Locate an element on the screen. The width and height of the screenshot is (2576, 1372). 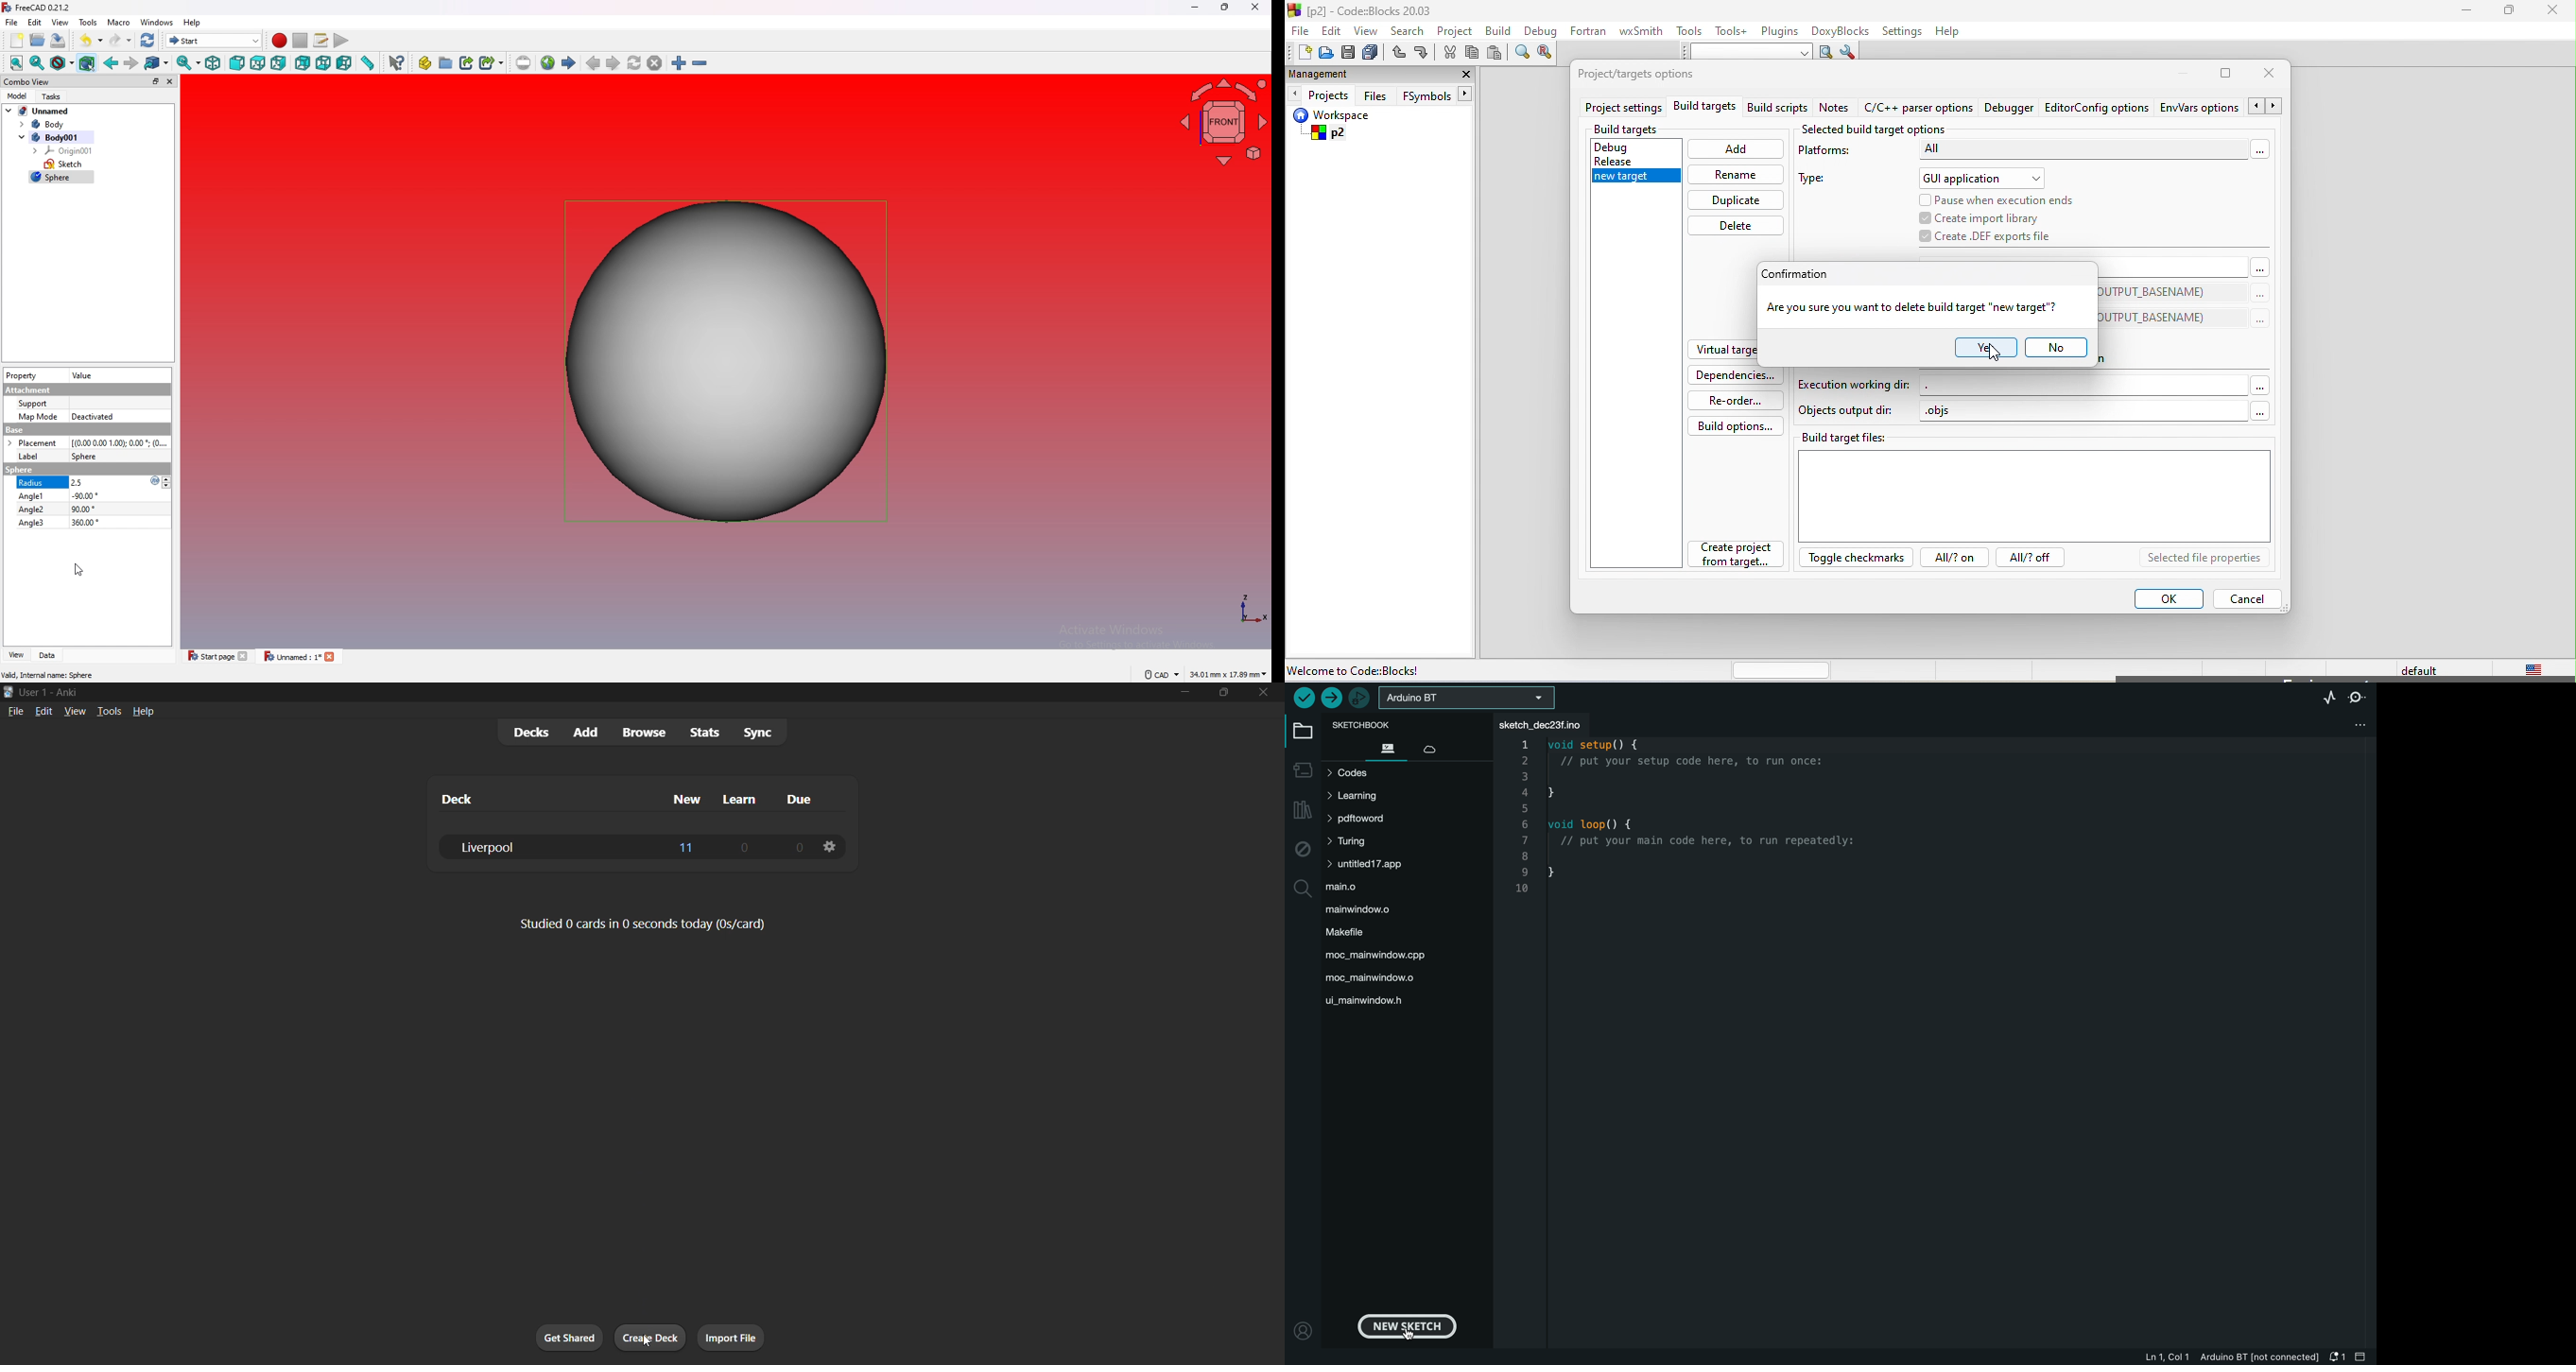
fit selection is located at coordinates (37, 64).